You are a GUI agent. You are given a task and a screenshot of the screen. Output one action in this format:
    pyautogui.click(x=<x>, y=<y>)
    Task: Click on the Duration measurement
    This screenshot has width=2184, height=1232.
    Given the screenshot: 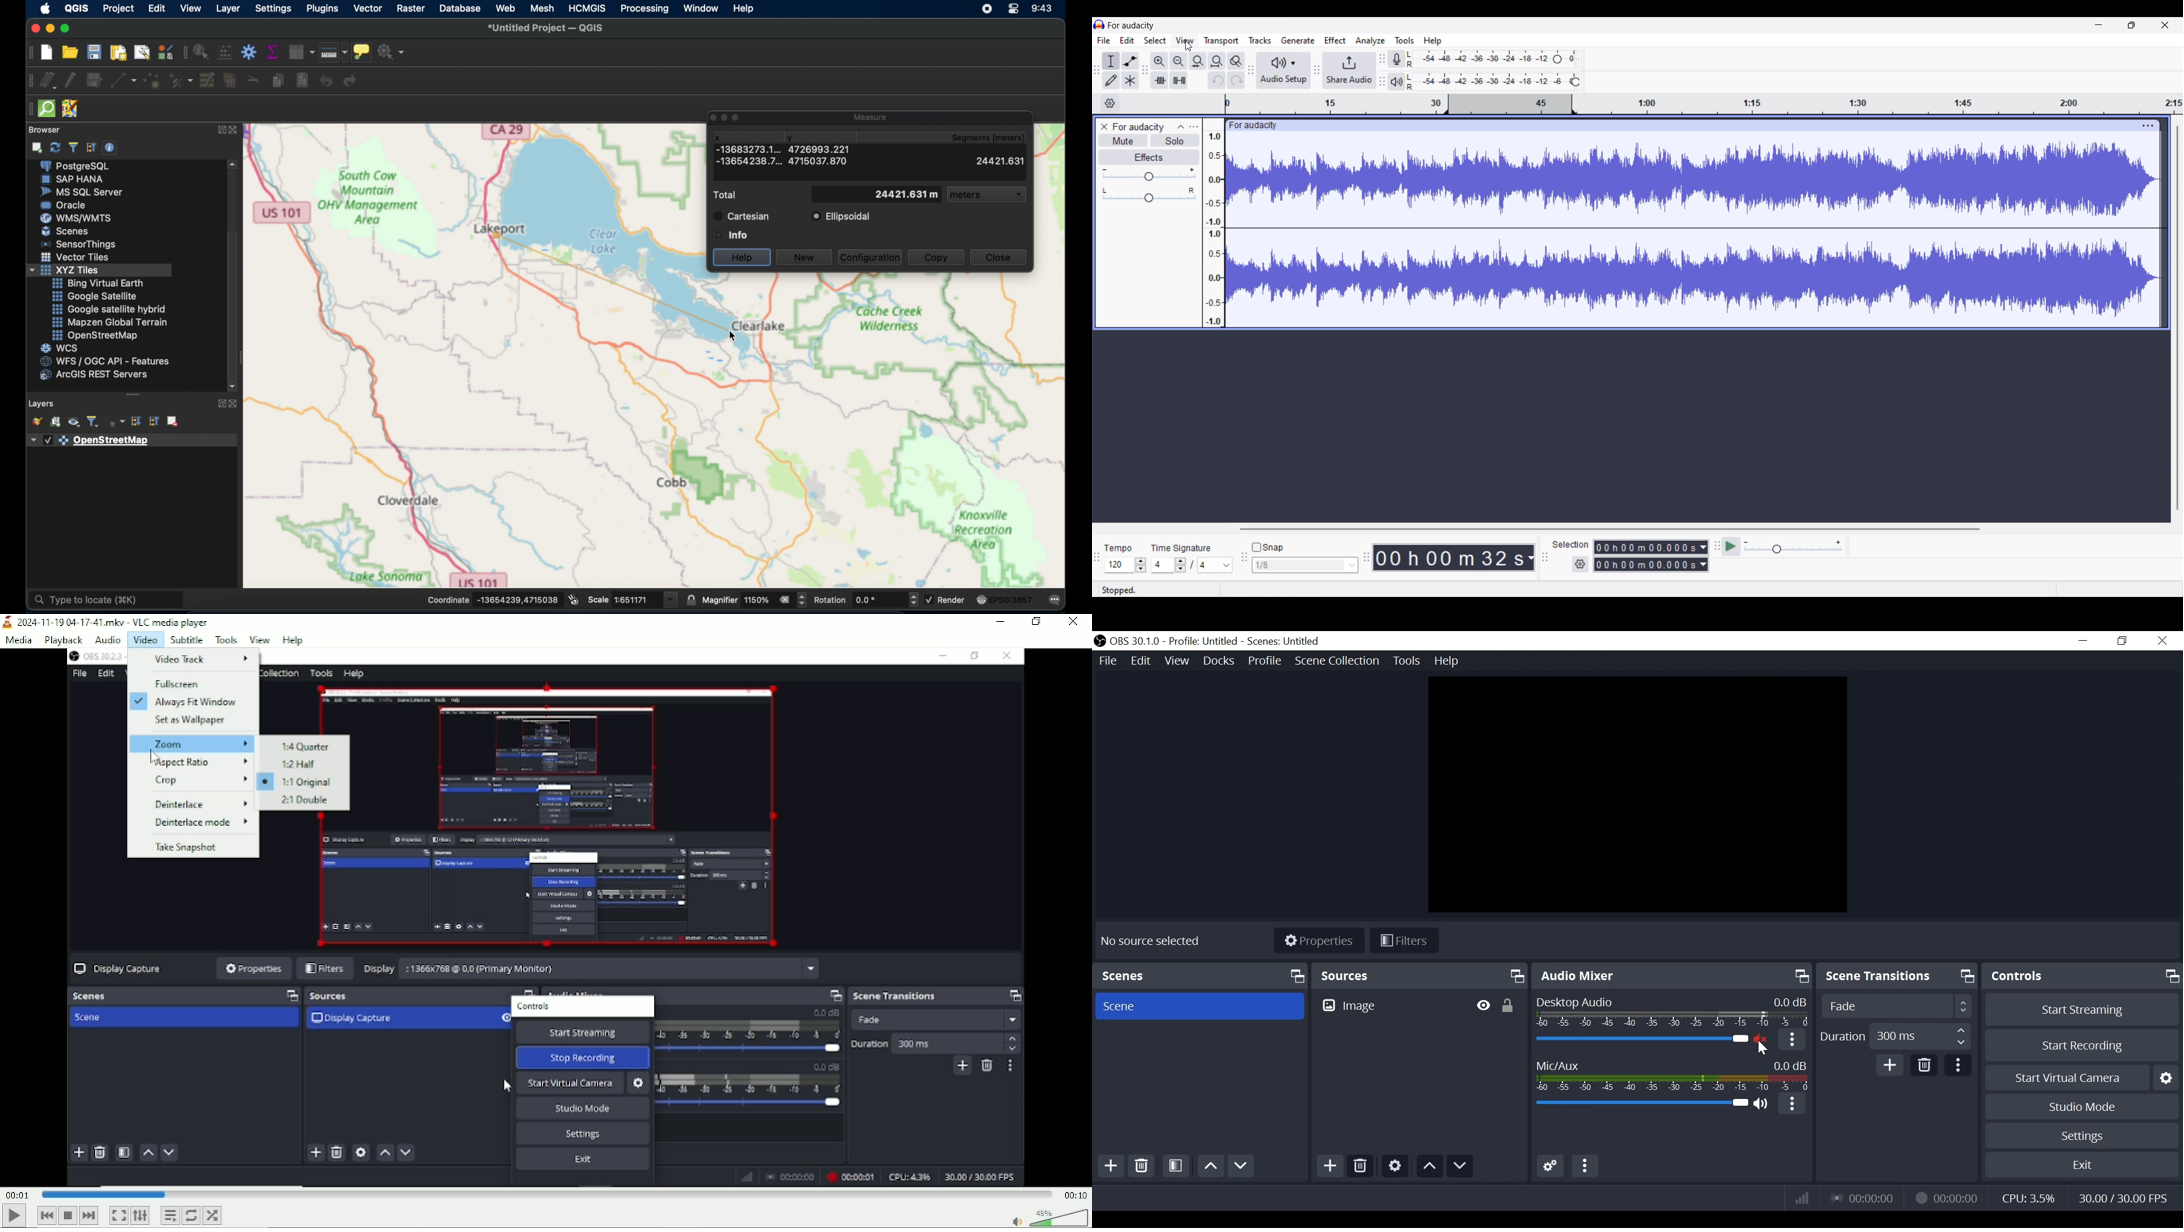 What is the action you would take?
    pyautogui.click(x=1703, y=565)
    